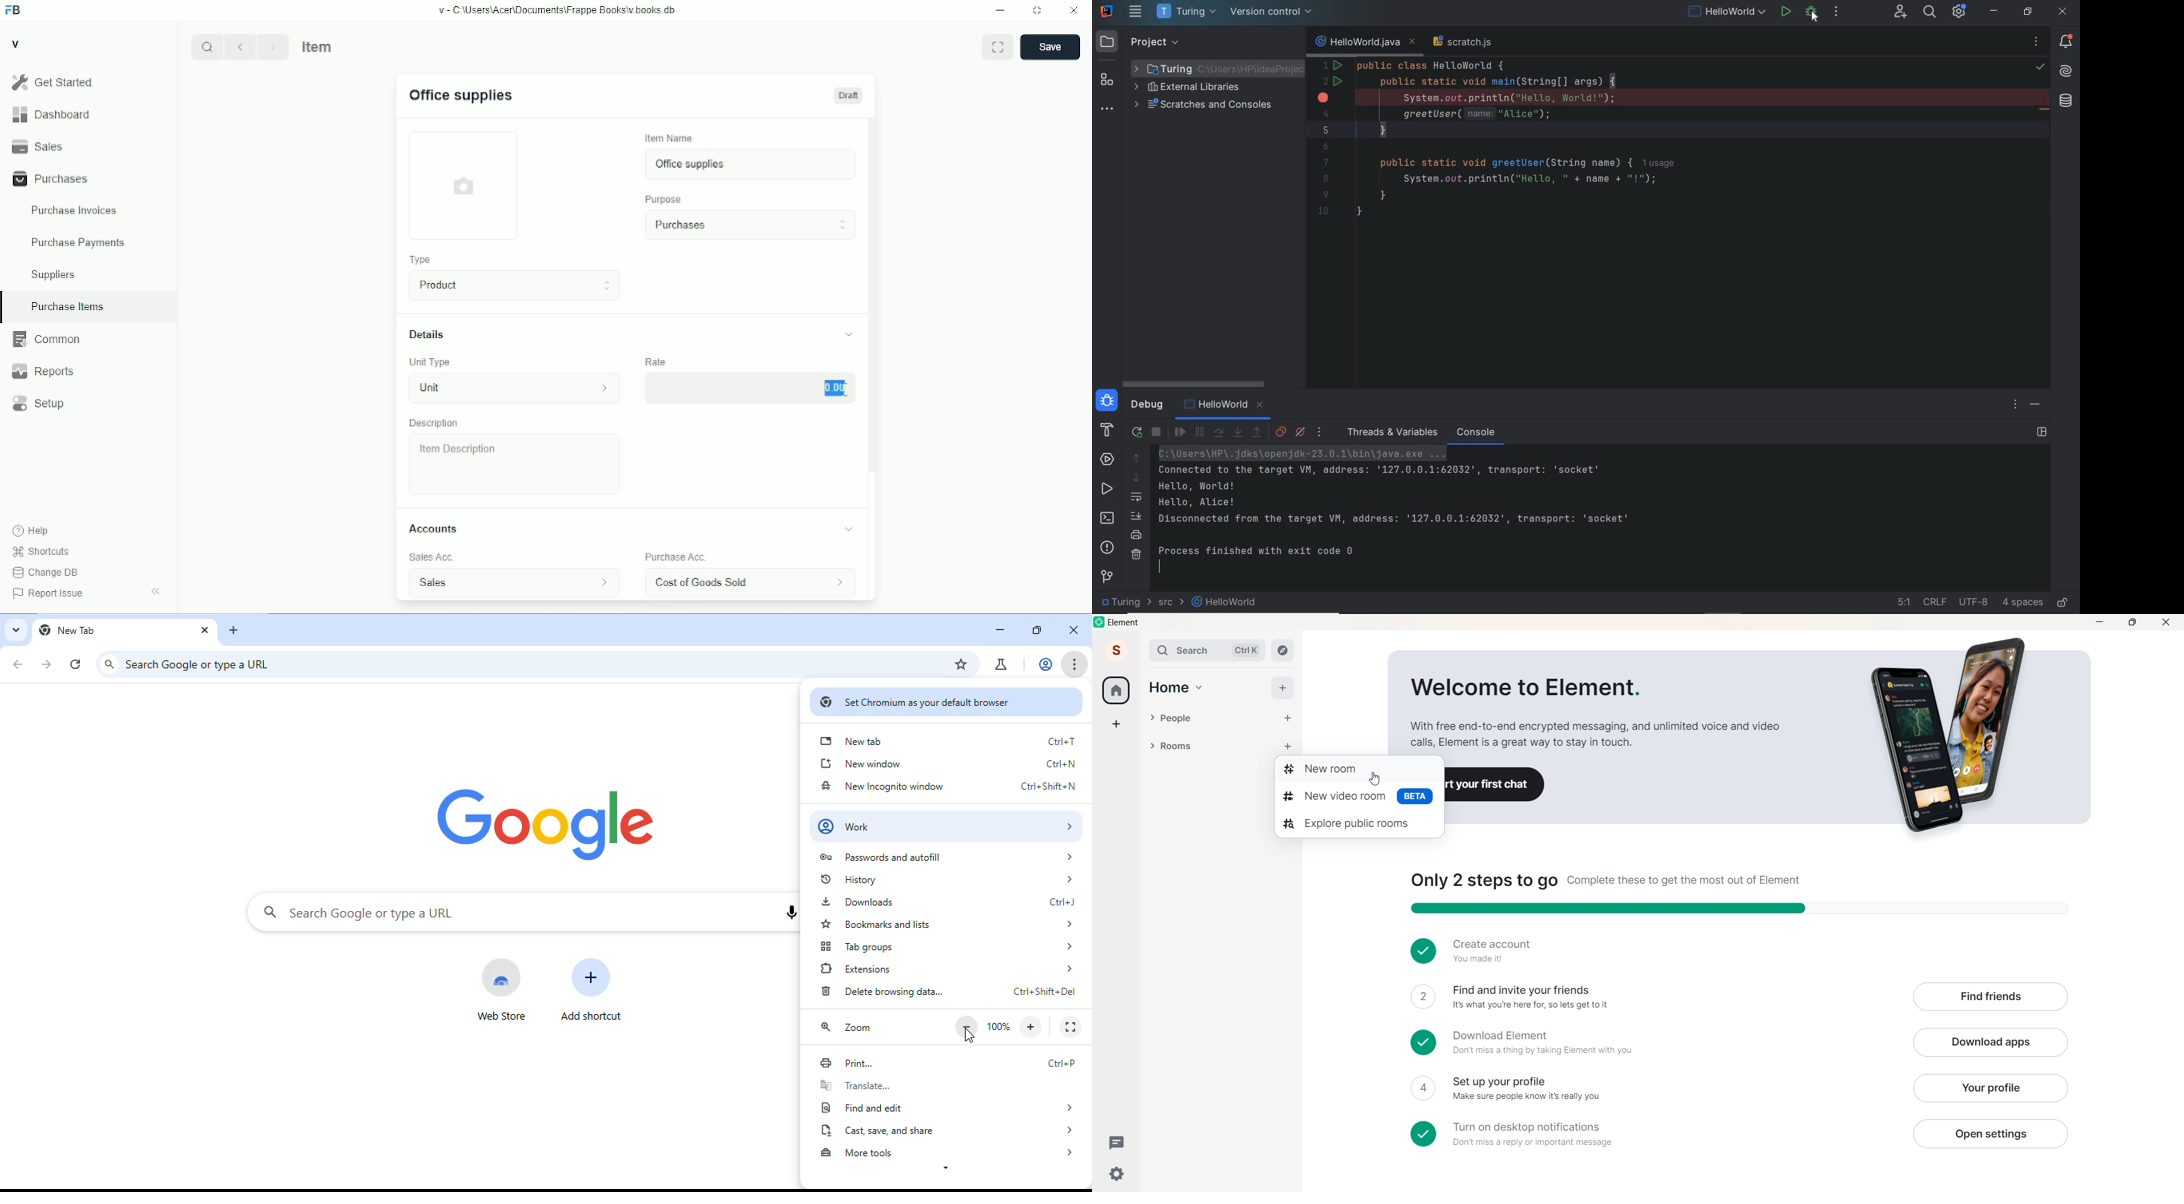  Describe the element at coordinates (945, 900) in the screenshot. I see `downloads` at that location.